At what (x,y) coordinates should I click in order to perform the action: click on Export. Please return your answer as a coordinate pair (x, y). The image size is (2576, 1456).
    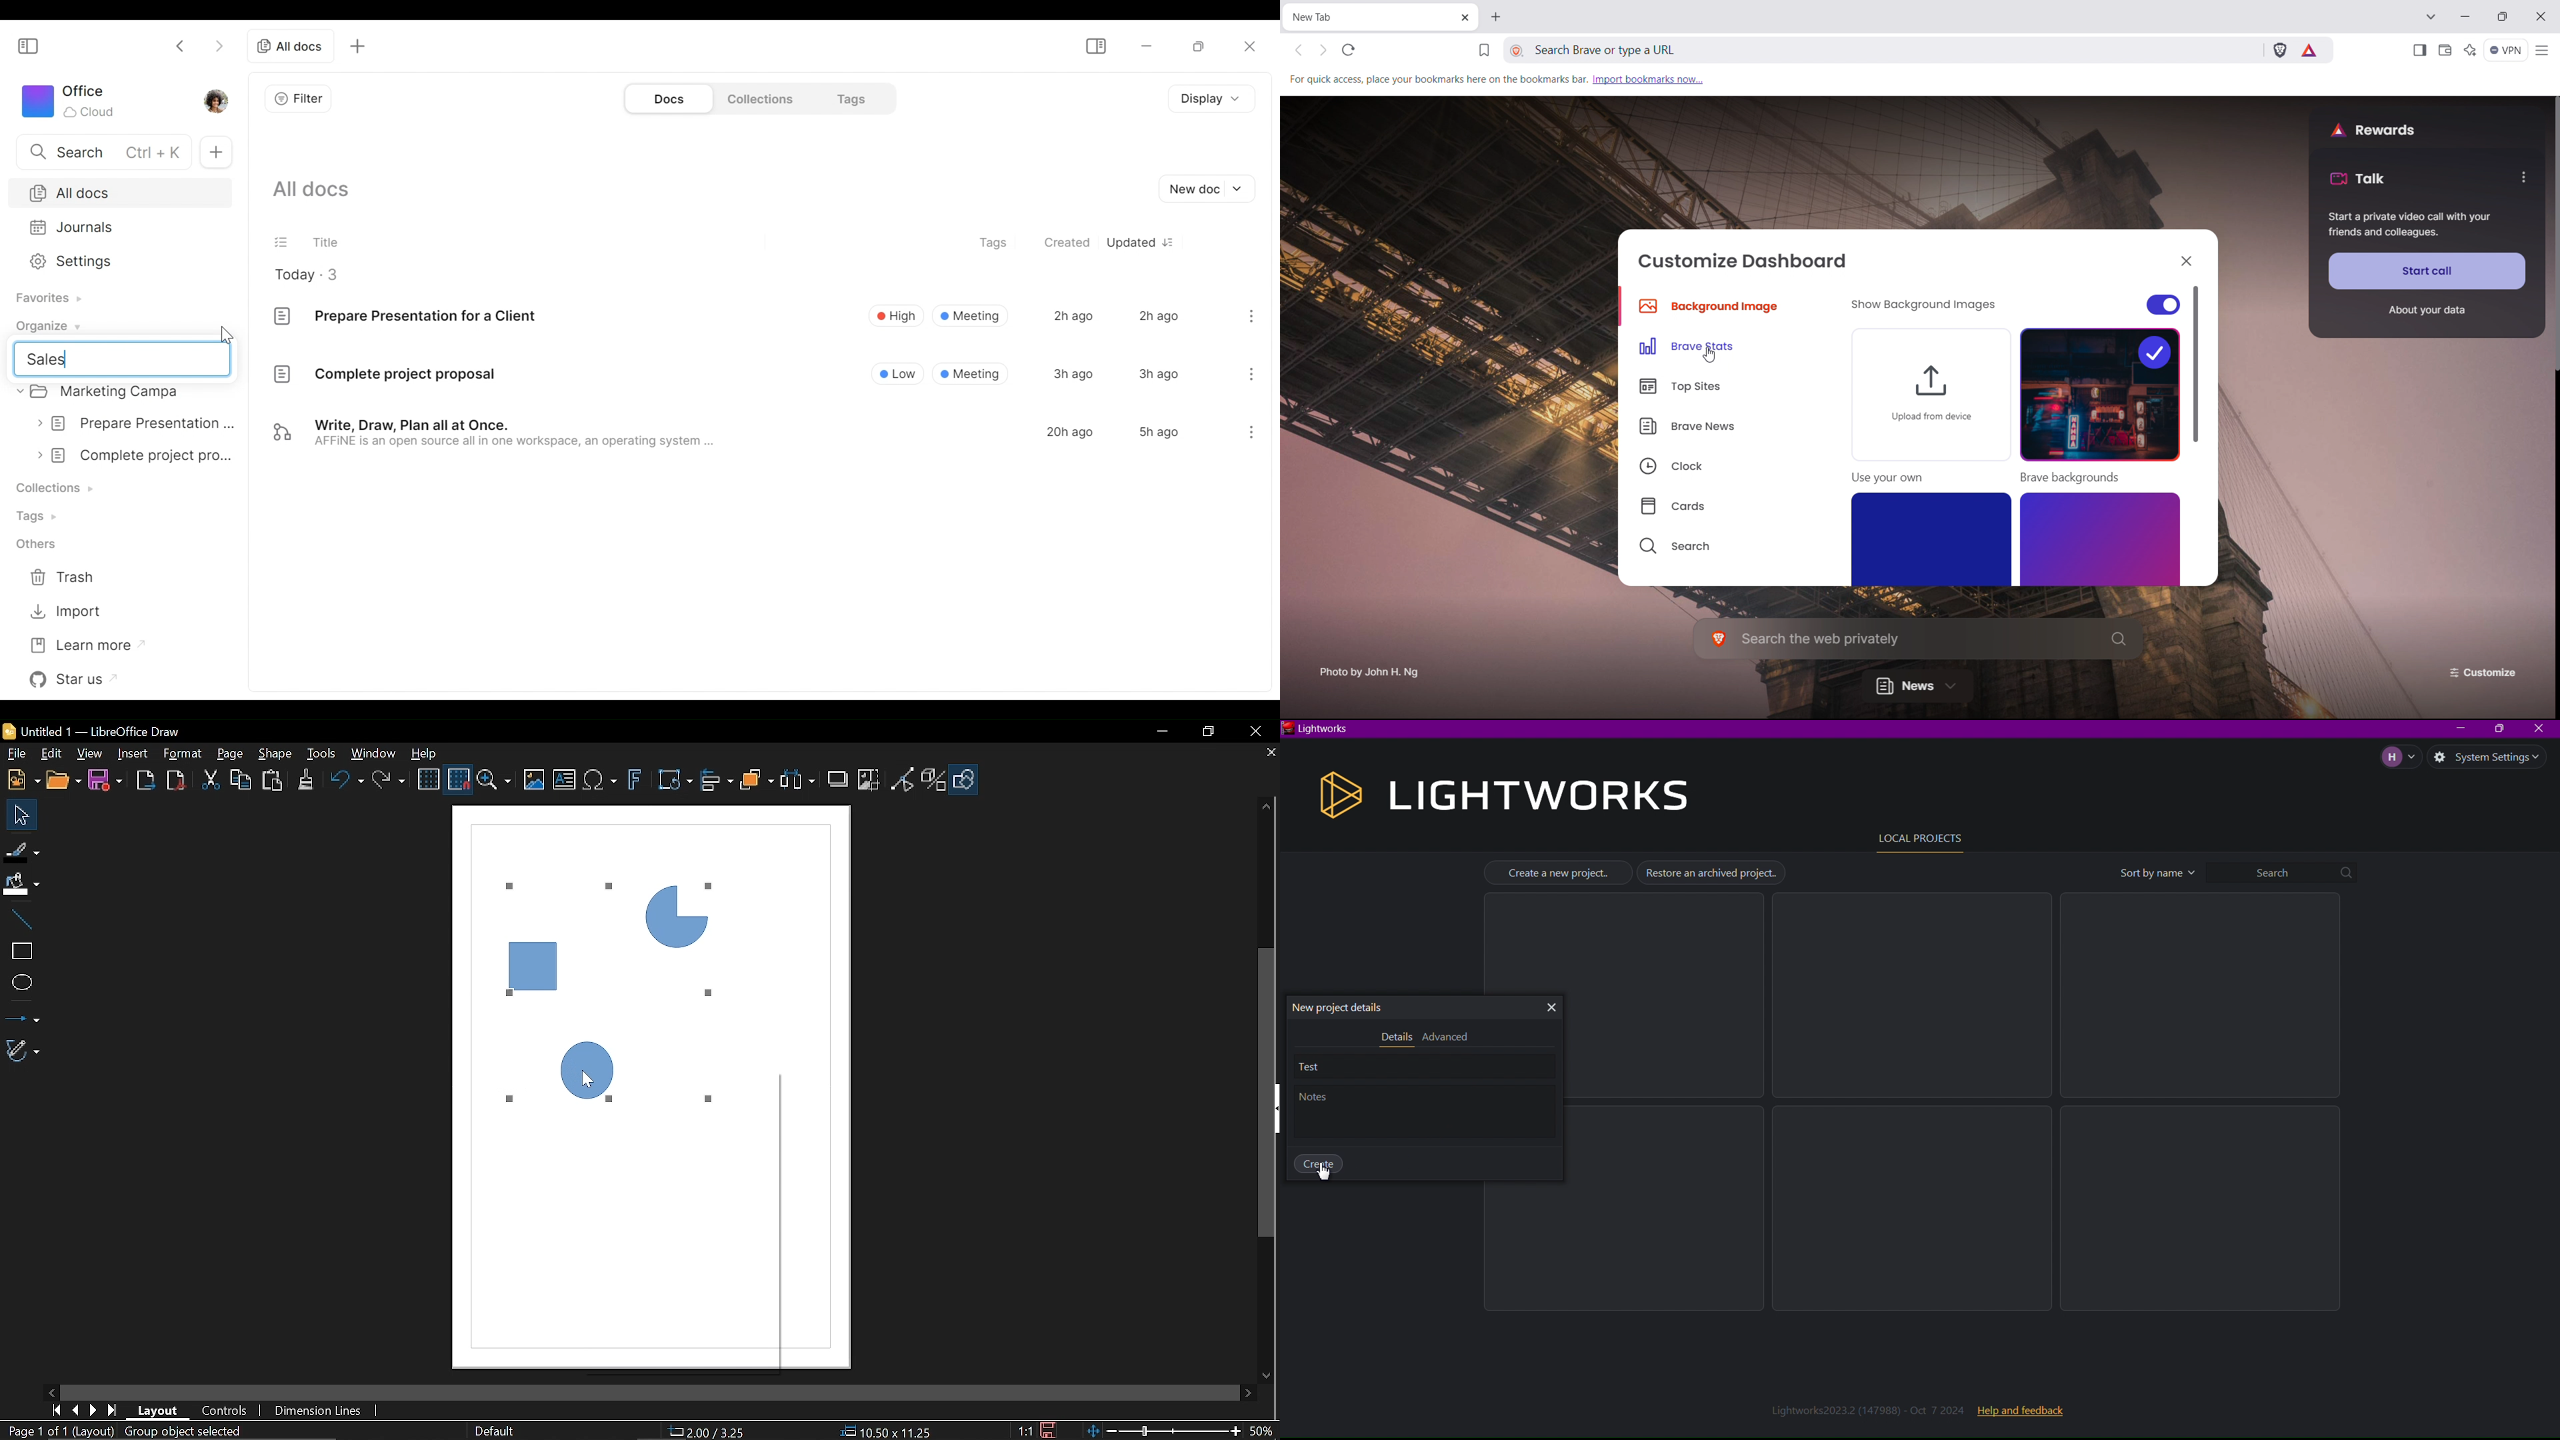
    Looking at the image, I should click on (146, 781).